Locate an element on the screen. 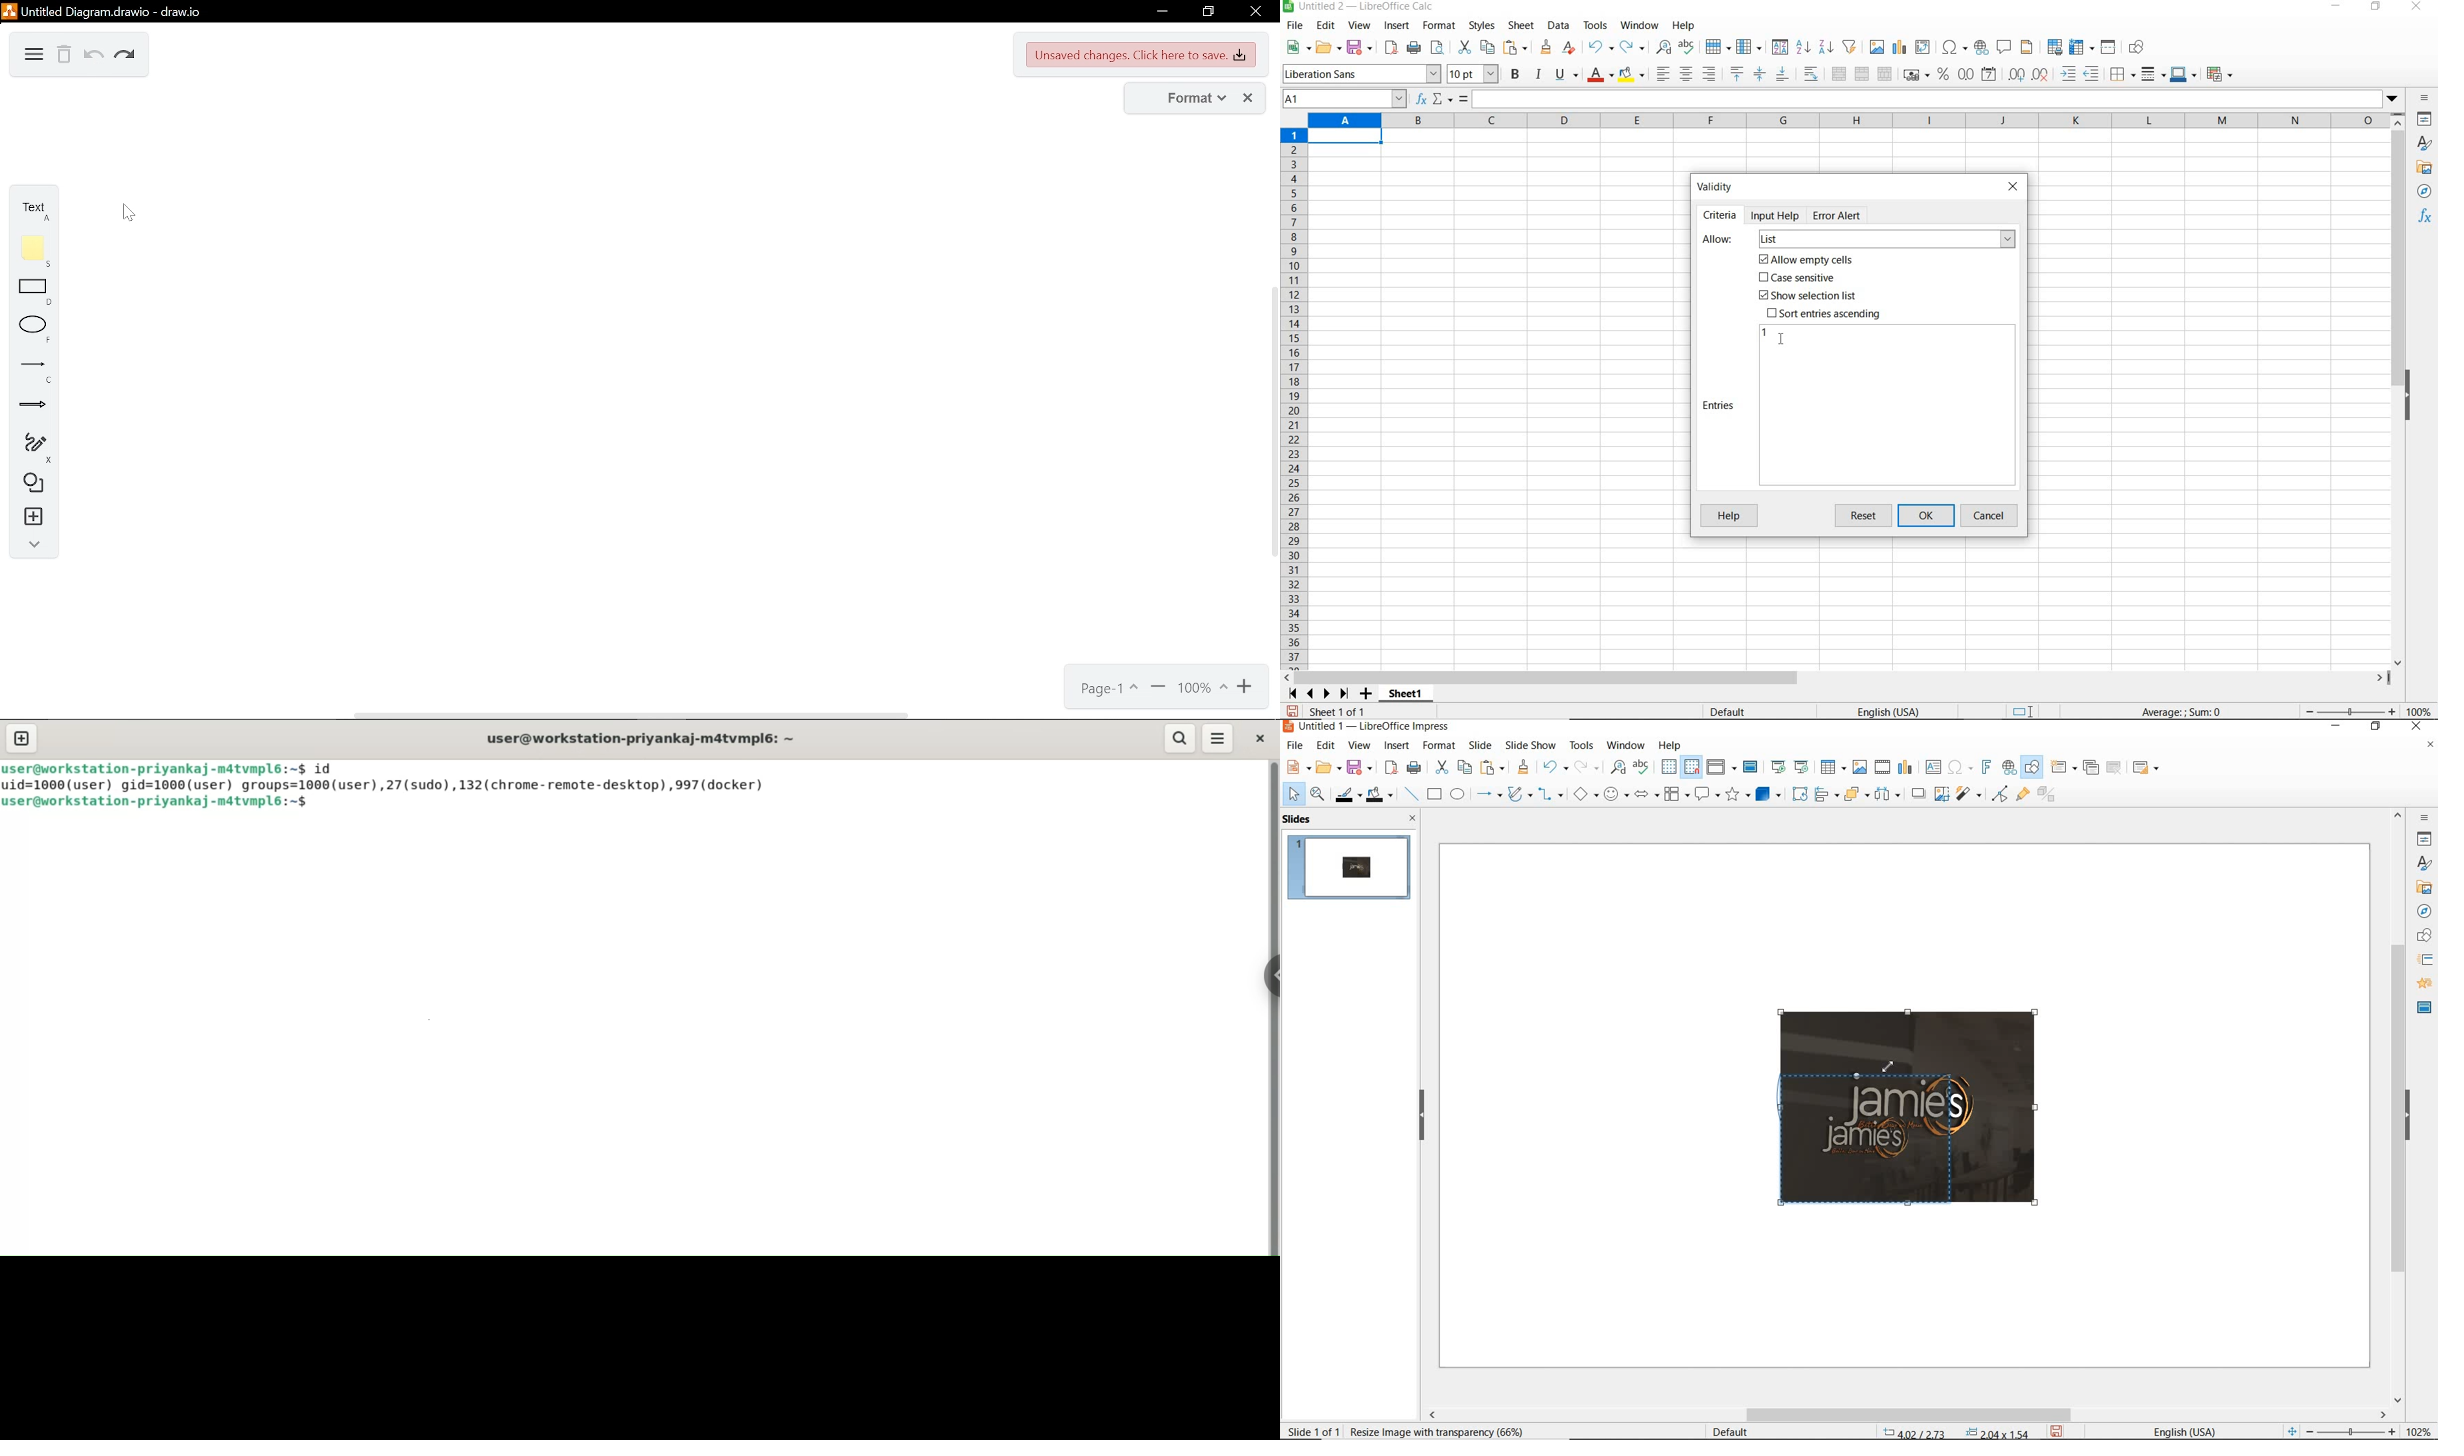 The width and height of the screenshot is (2464, 1456). rectangle is located at coordinates (35, 294).